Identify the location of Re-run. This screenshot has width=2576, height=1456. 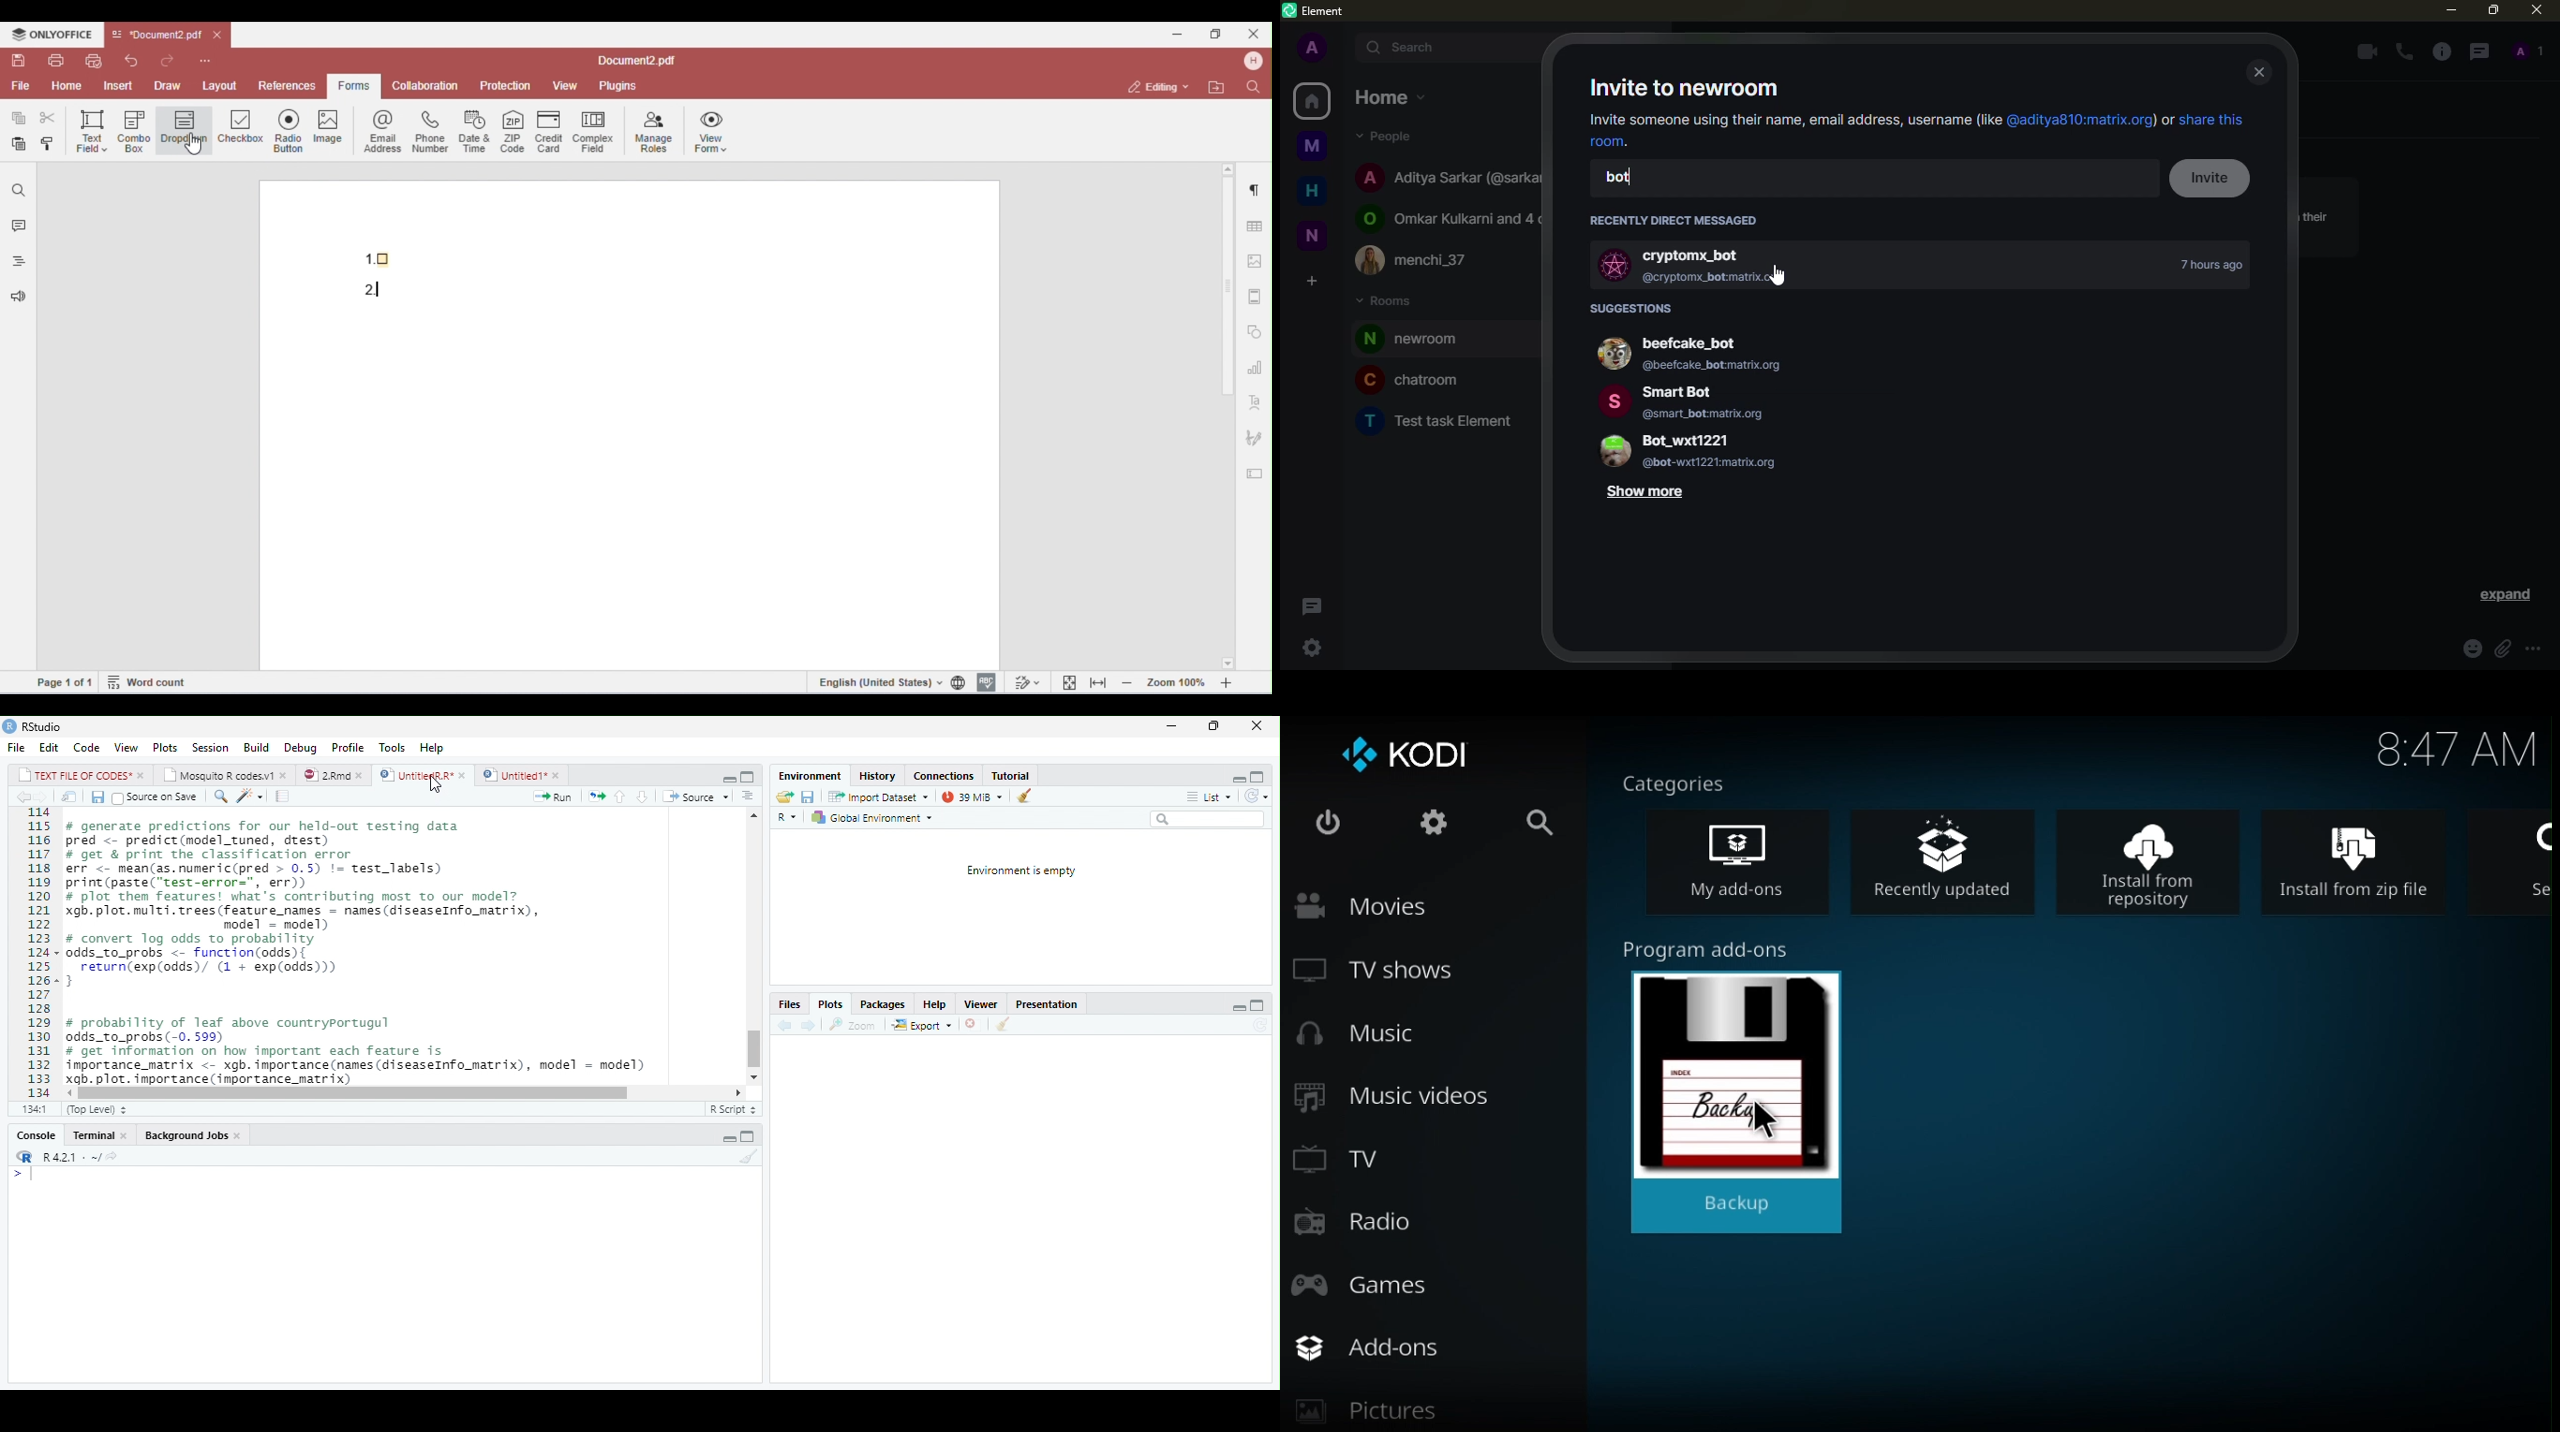
(593, 795).